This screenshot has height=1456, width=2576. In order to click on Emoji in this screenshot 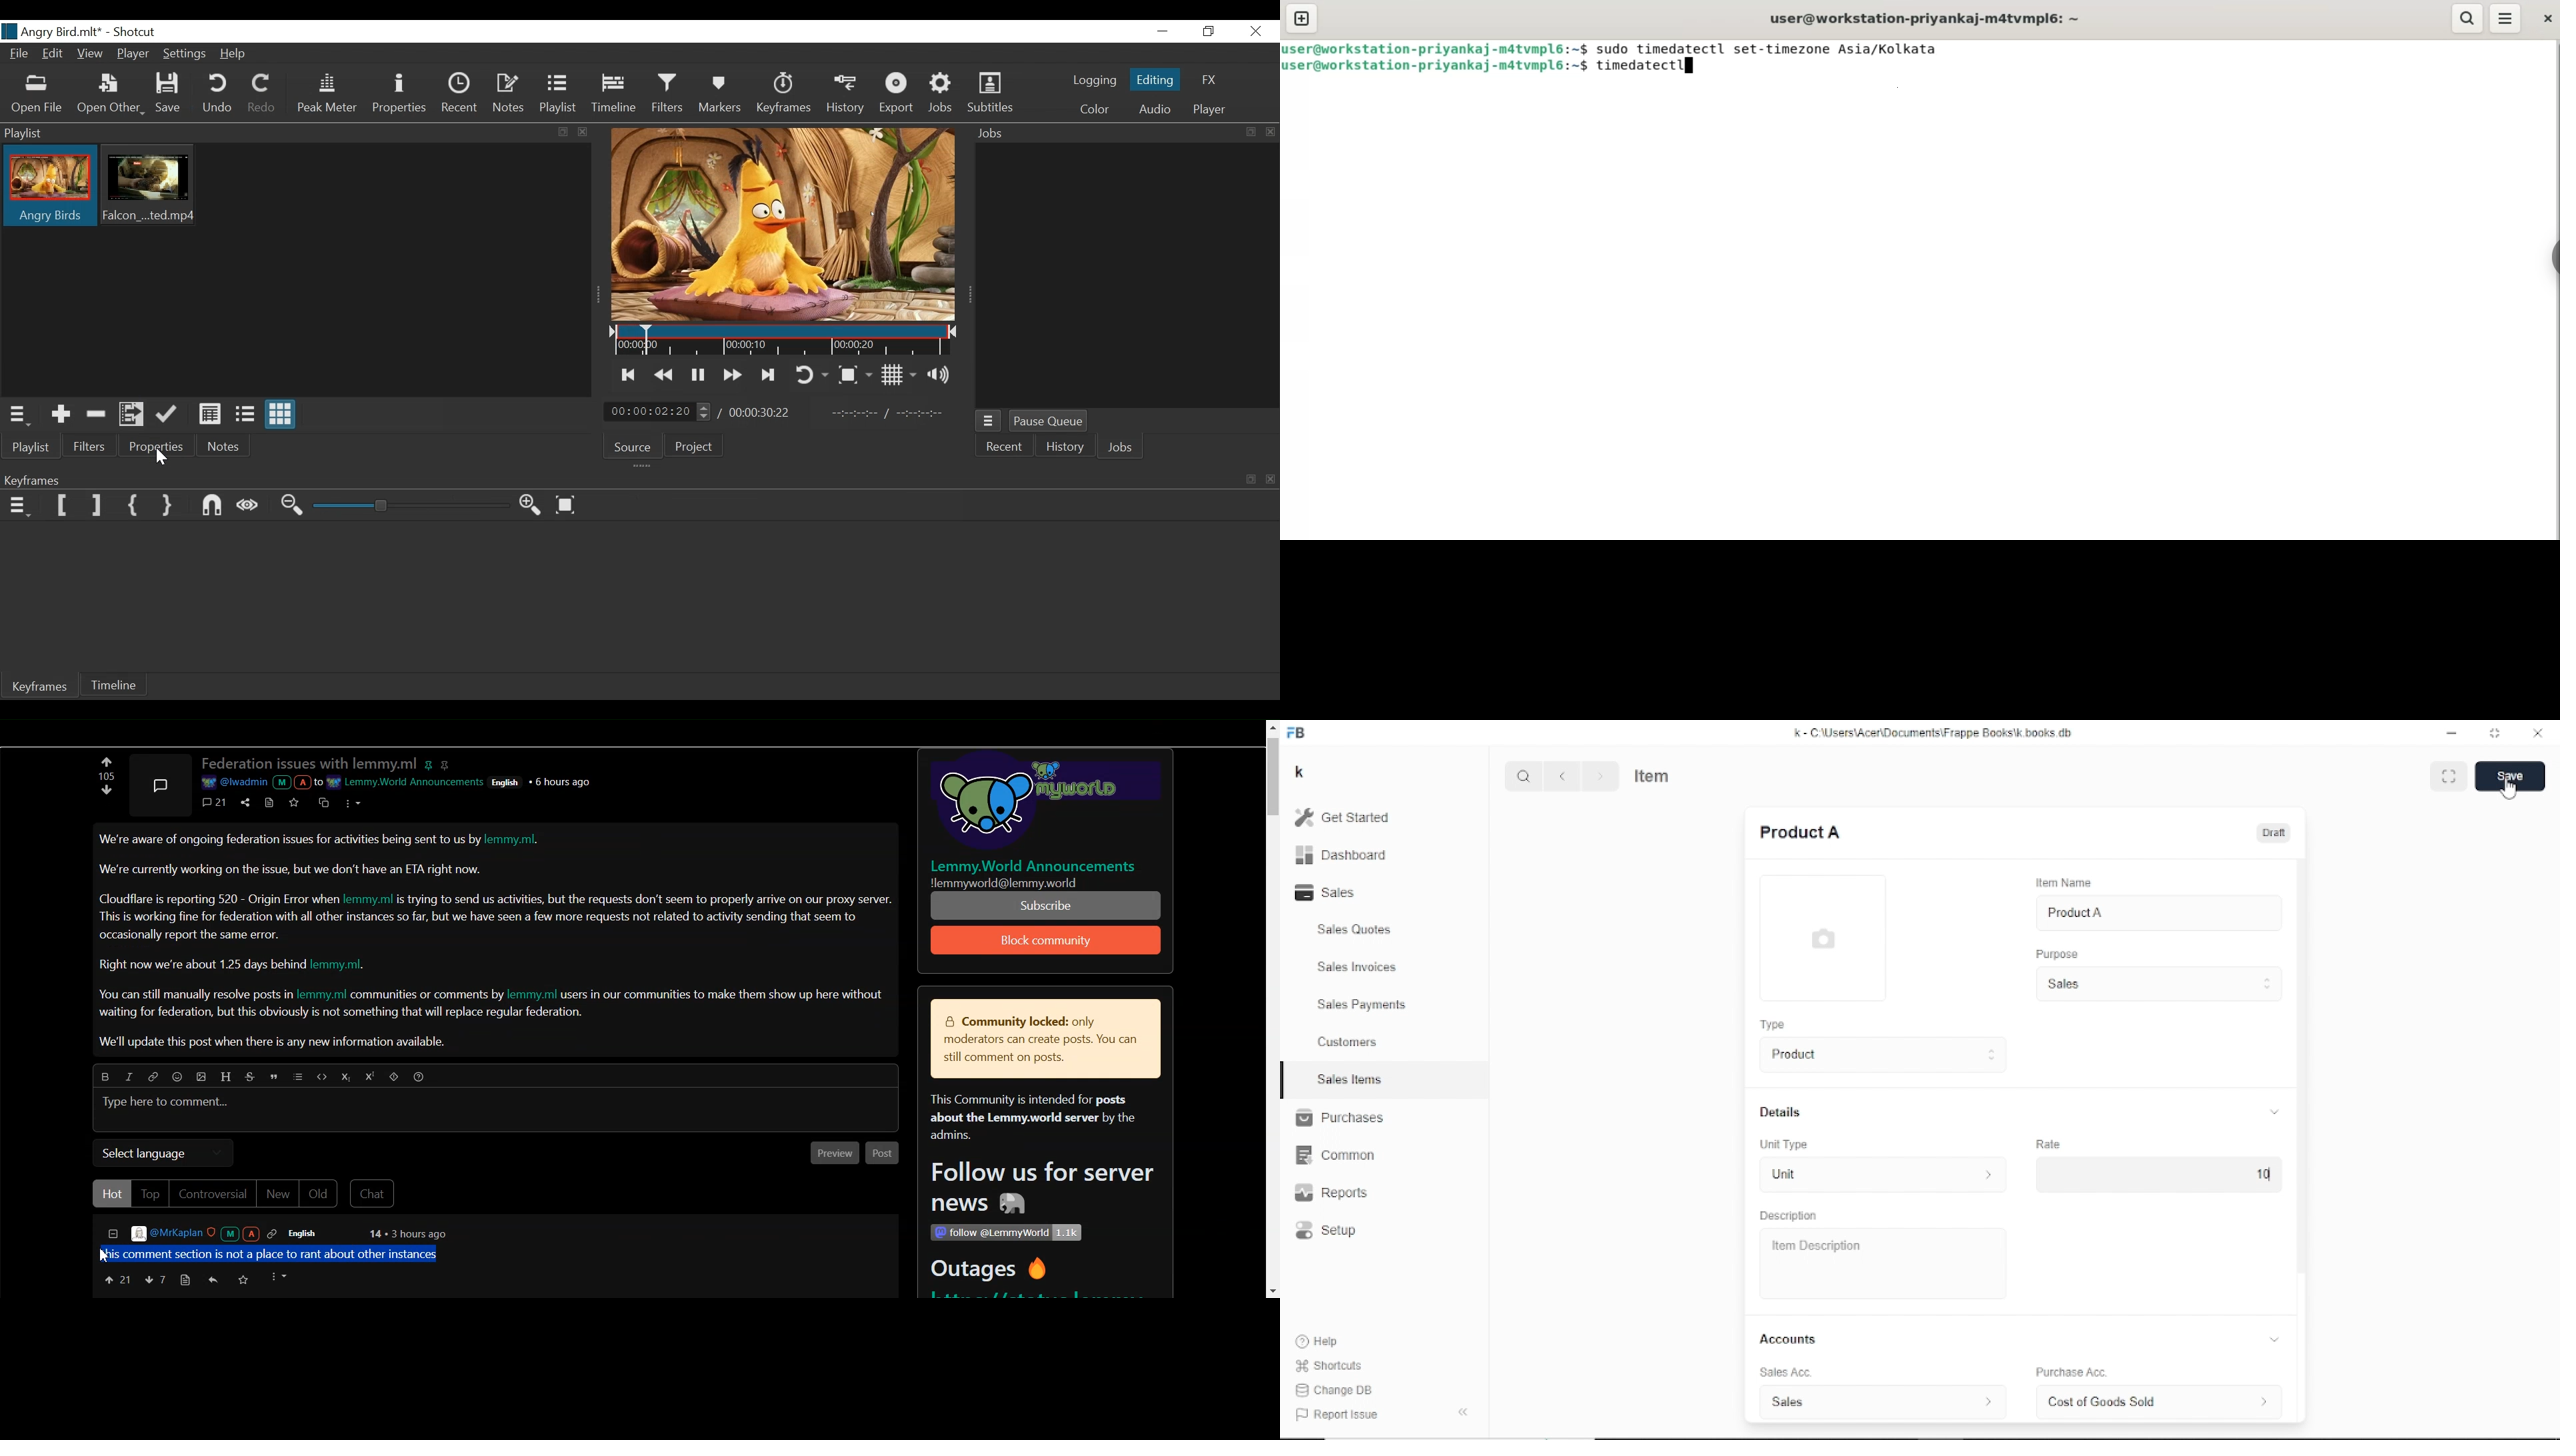, I will do `click(181, 1079)`.